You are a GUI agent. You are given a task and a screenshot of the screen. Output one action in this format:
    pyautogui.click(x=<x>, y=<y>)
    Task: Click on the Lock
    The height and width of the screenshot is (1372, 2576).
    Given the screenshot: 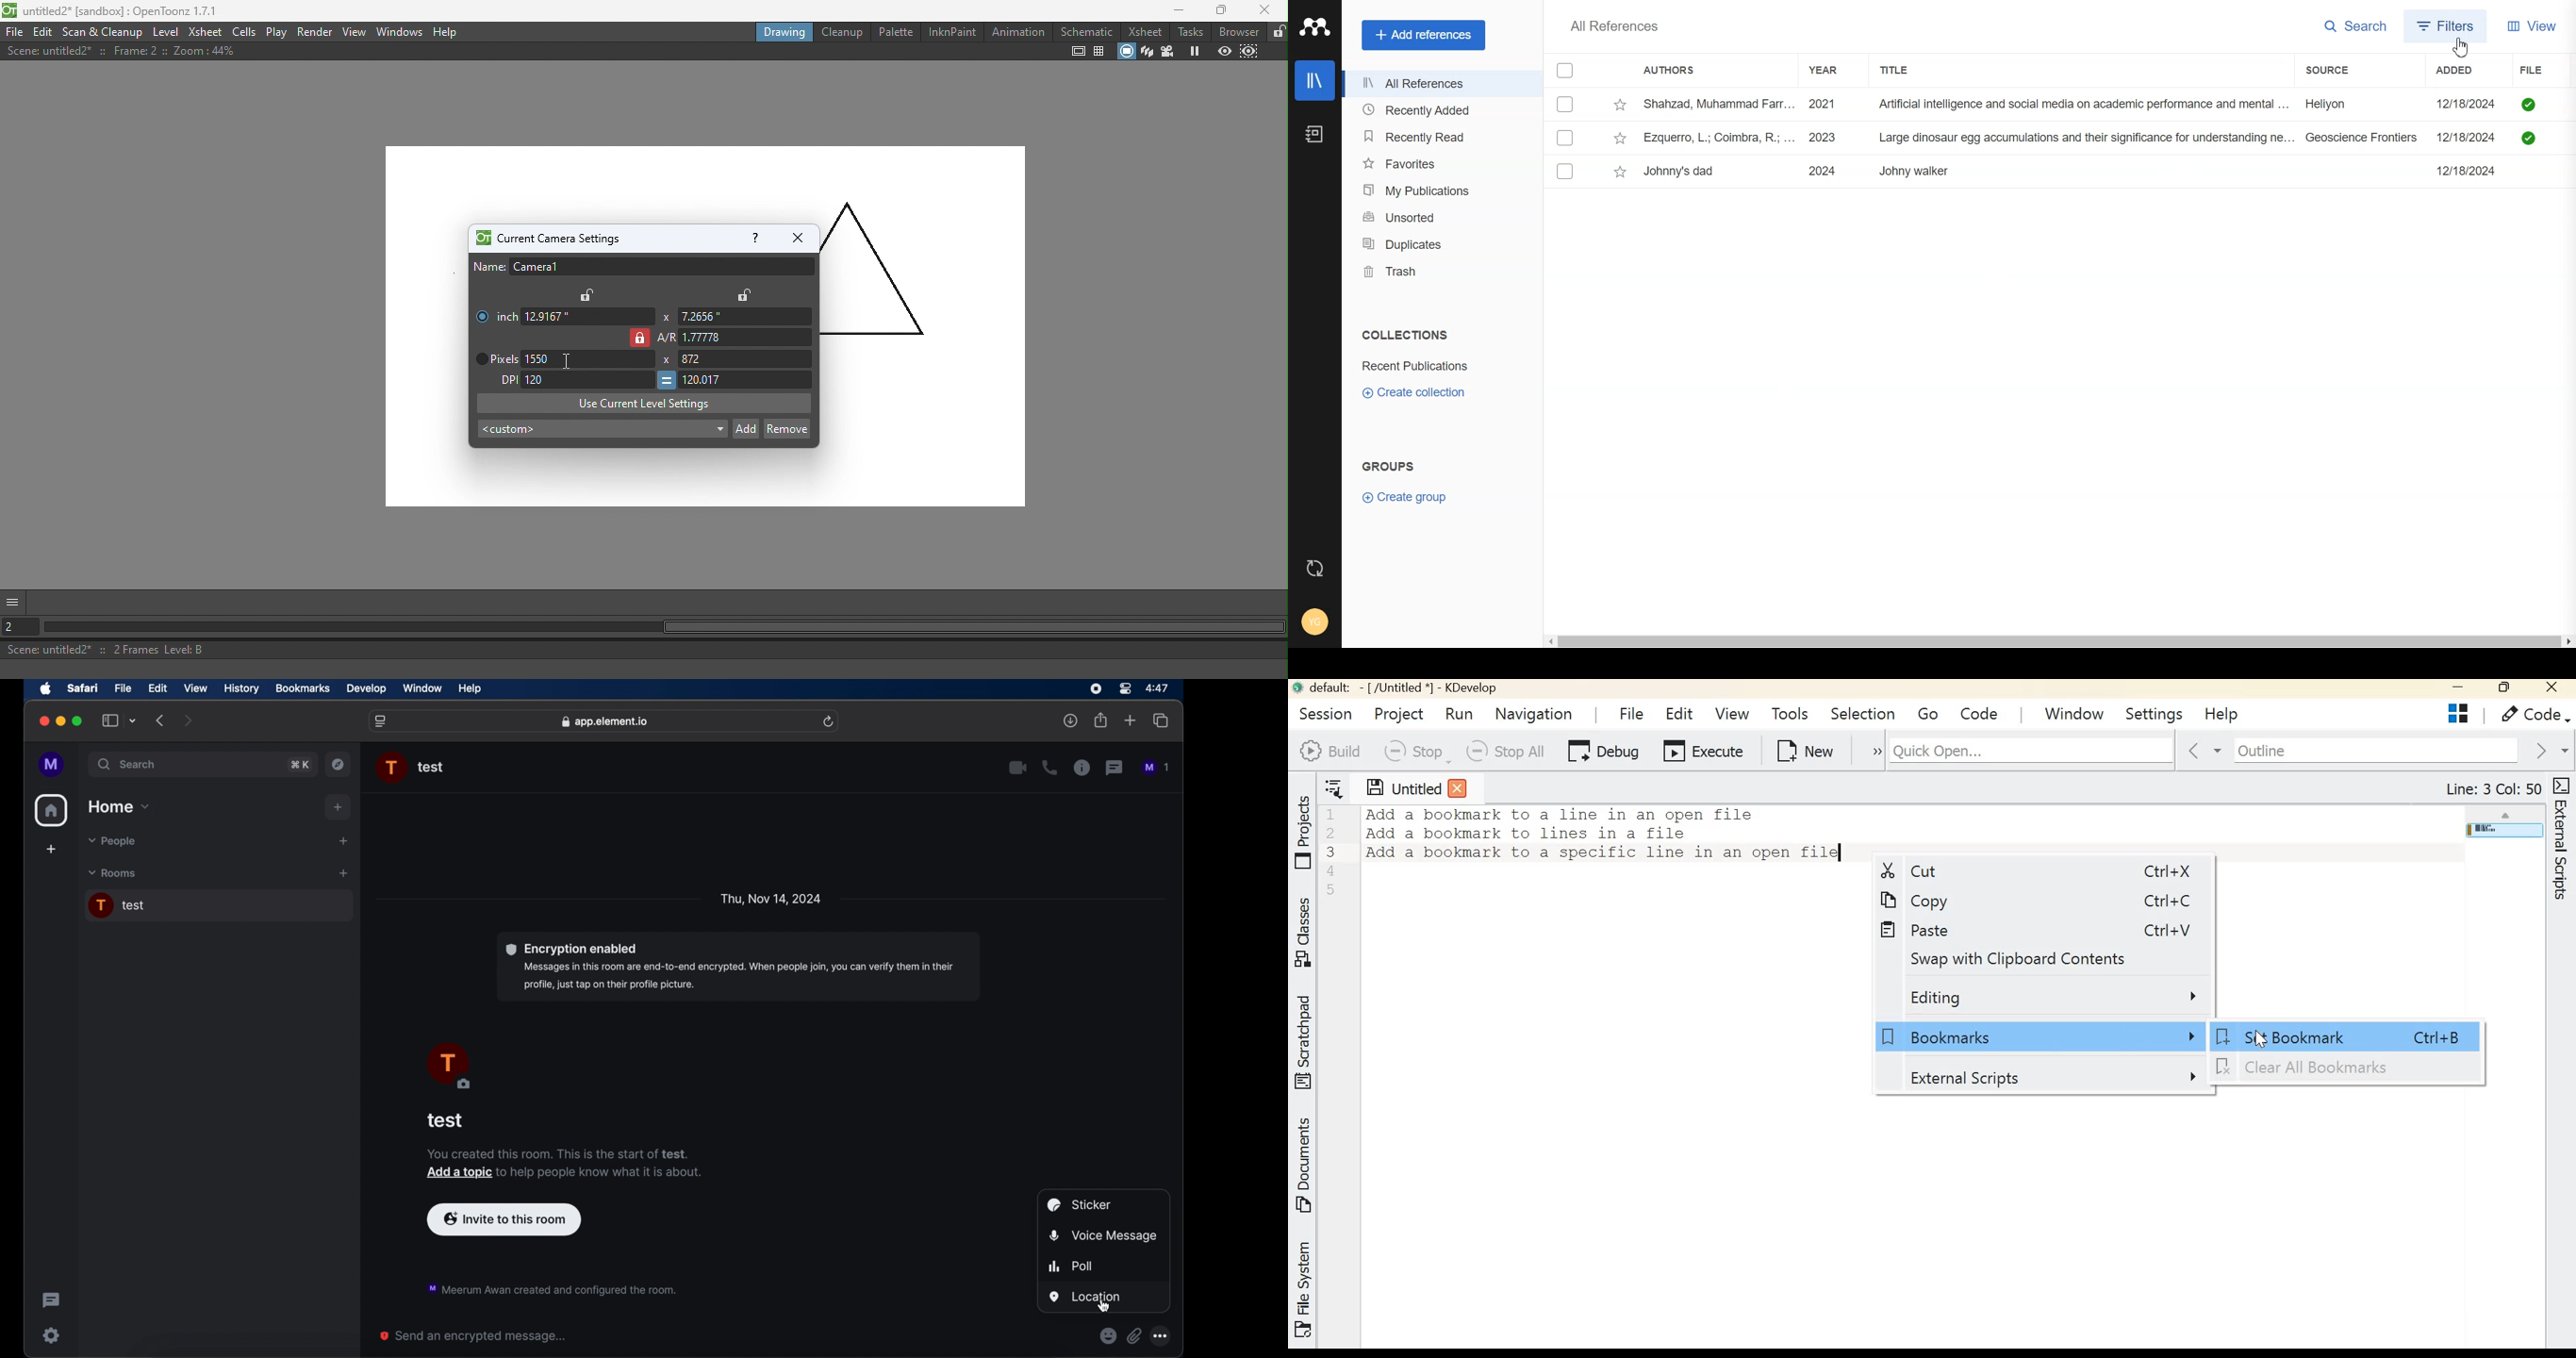 What is the action you would take?
    pyautogui.click(x=744, y=294)
    